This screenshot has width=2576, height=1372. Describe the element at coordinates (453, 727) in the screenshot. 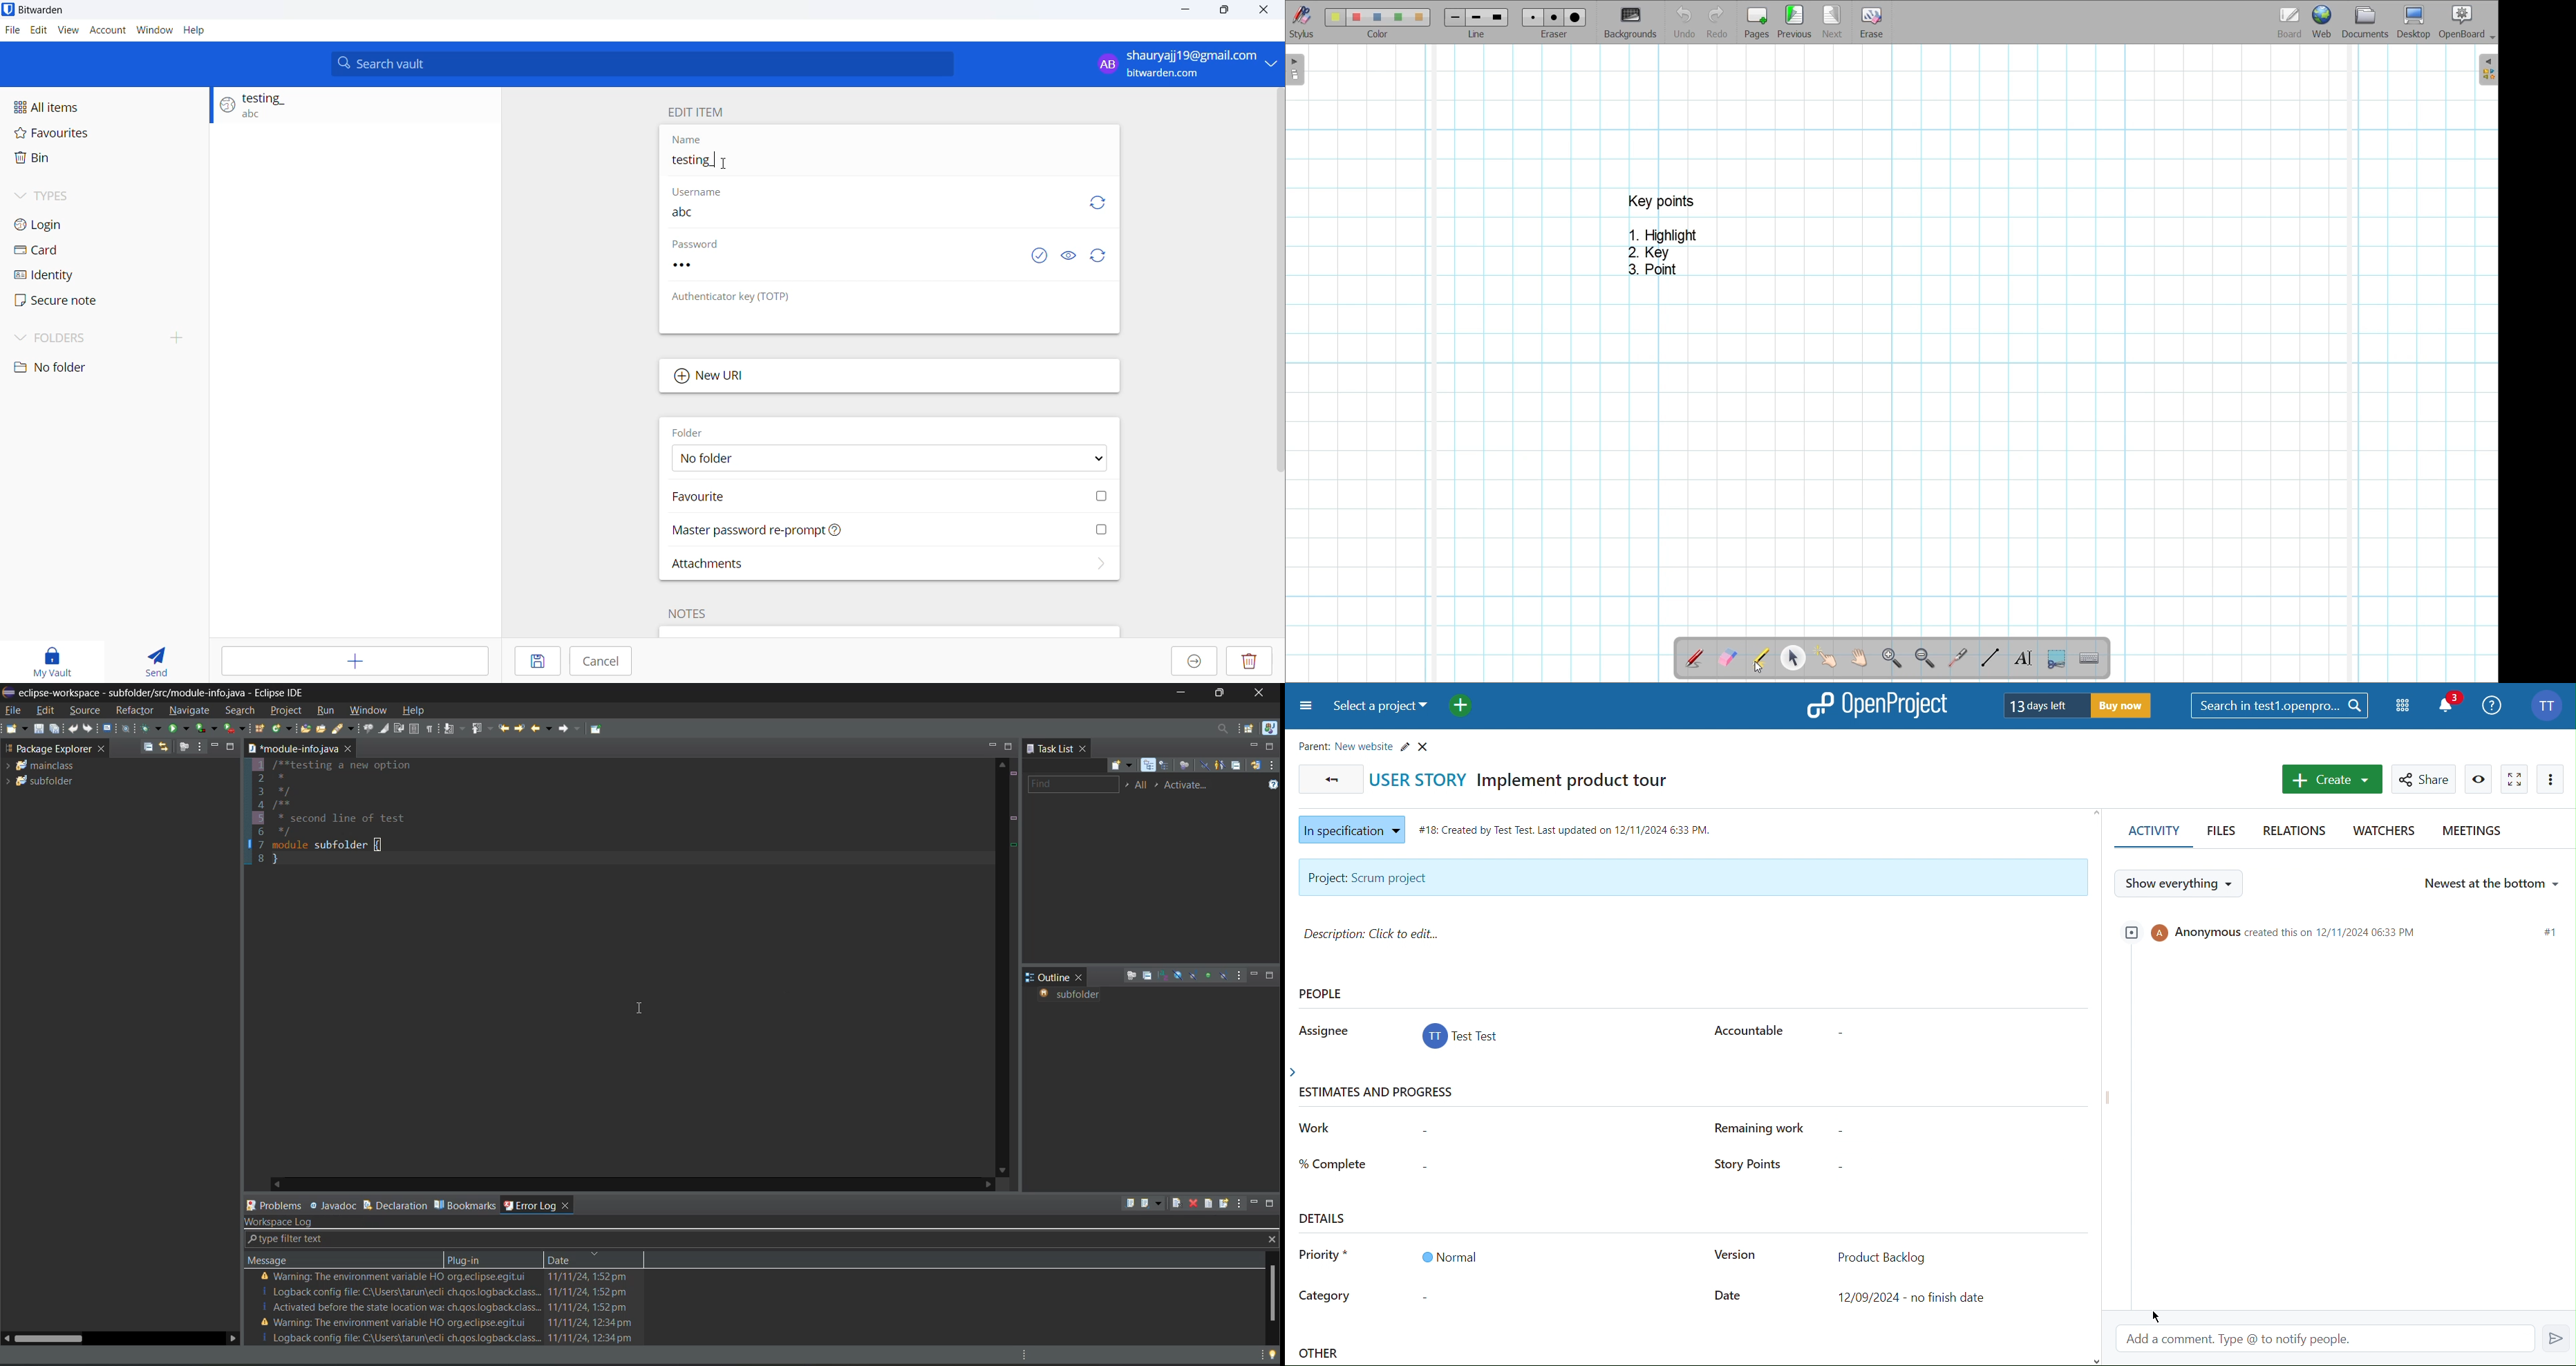

I see `next annotation` at that location.